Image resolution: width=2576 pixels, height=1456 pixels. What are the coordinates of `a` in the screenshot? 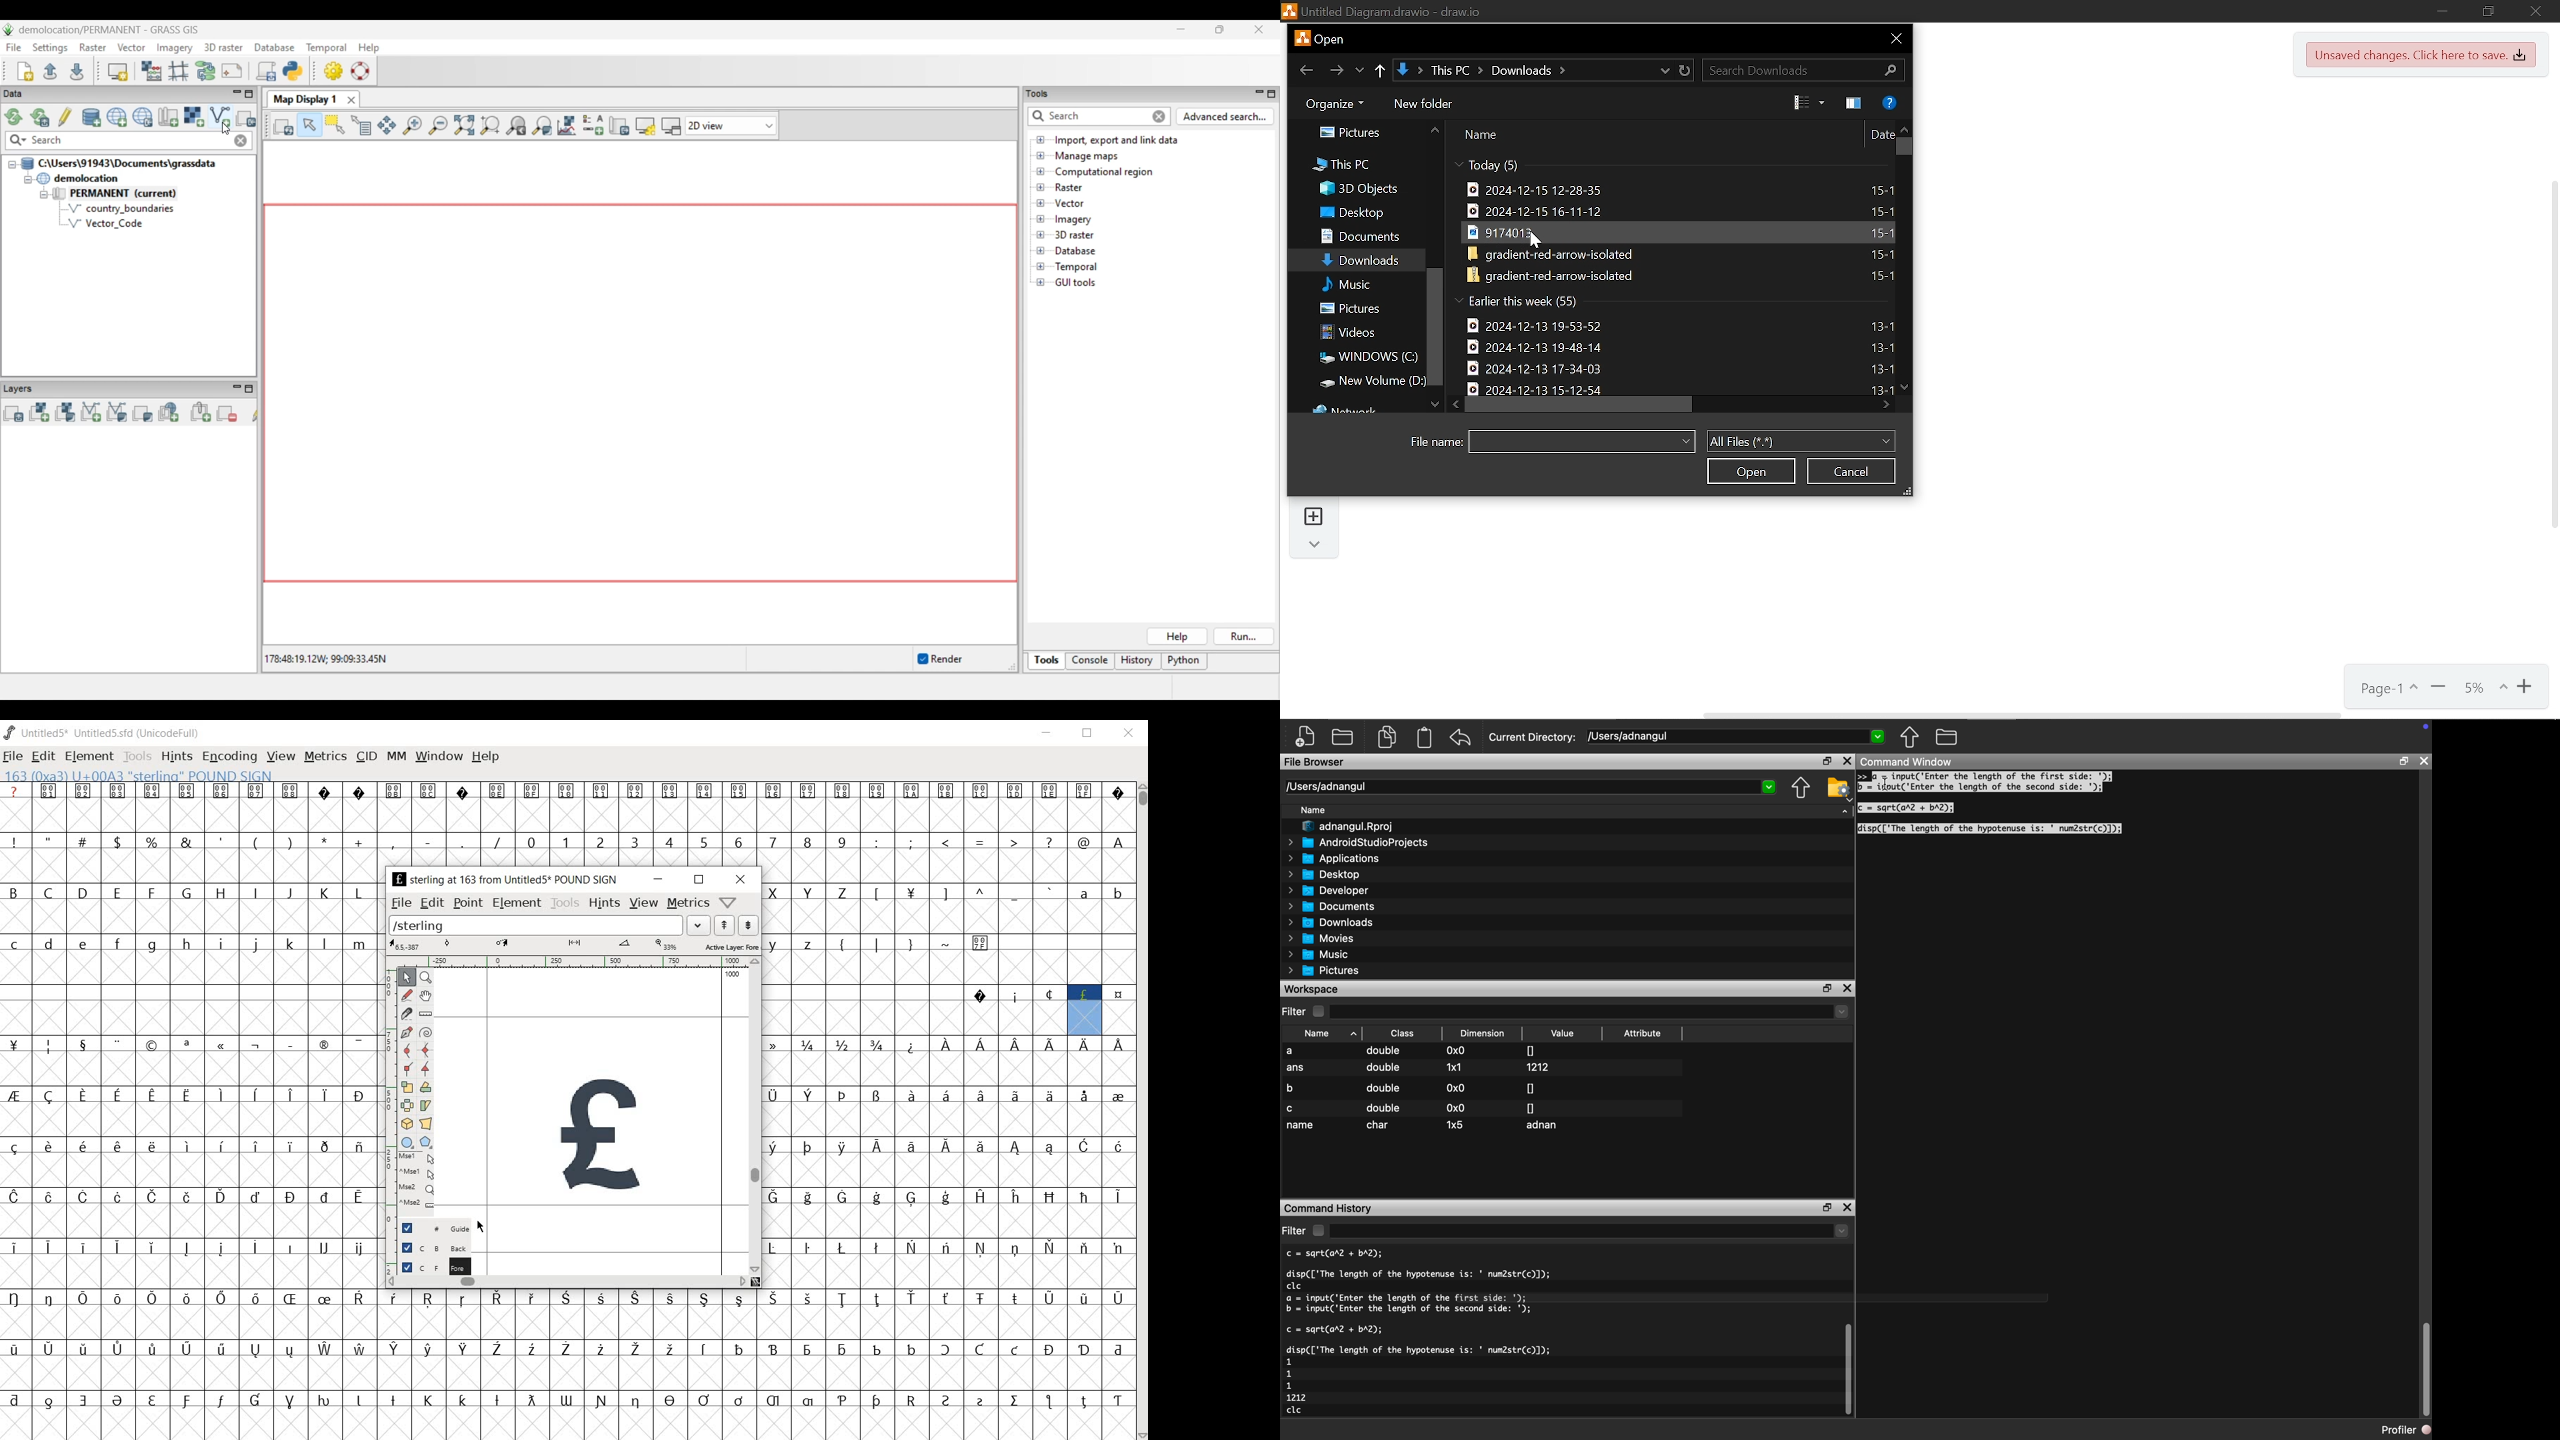 It's located at (1085, 893).